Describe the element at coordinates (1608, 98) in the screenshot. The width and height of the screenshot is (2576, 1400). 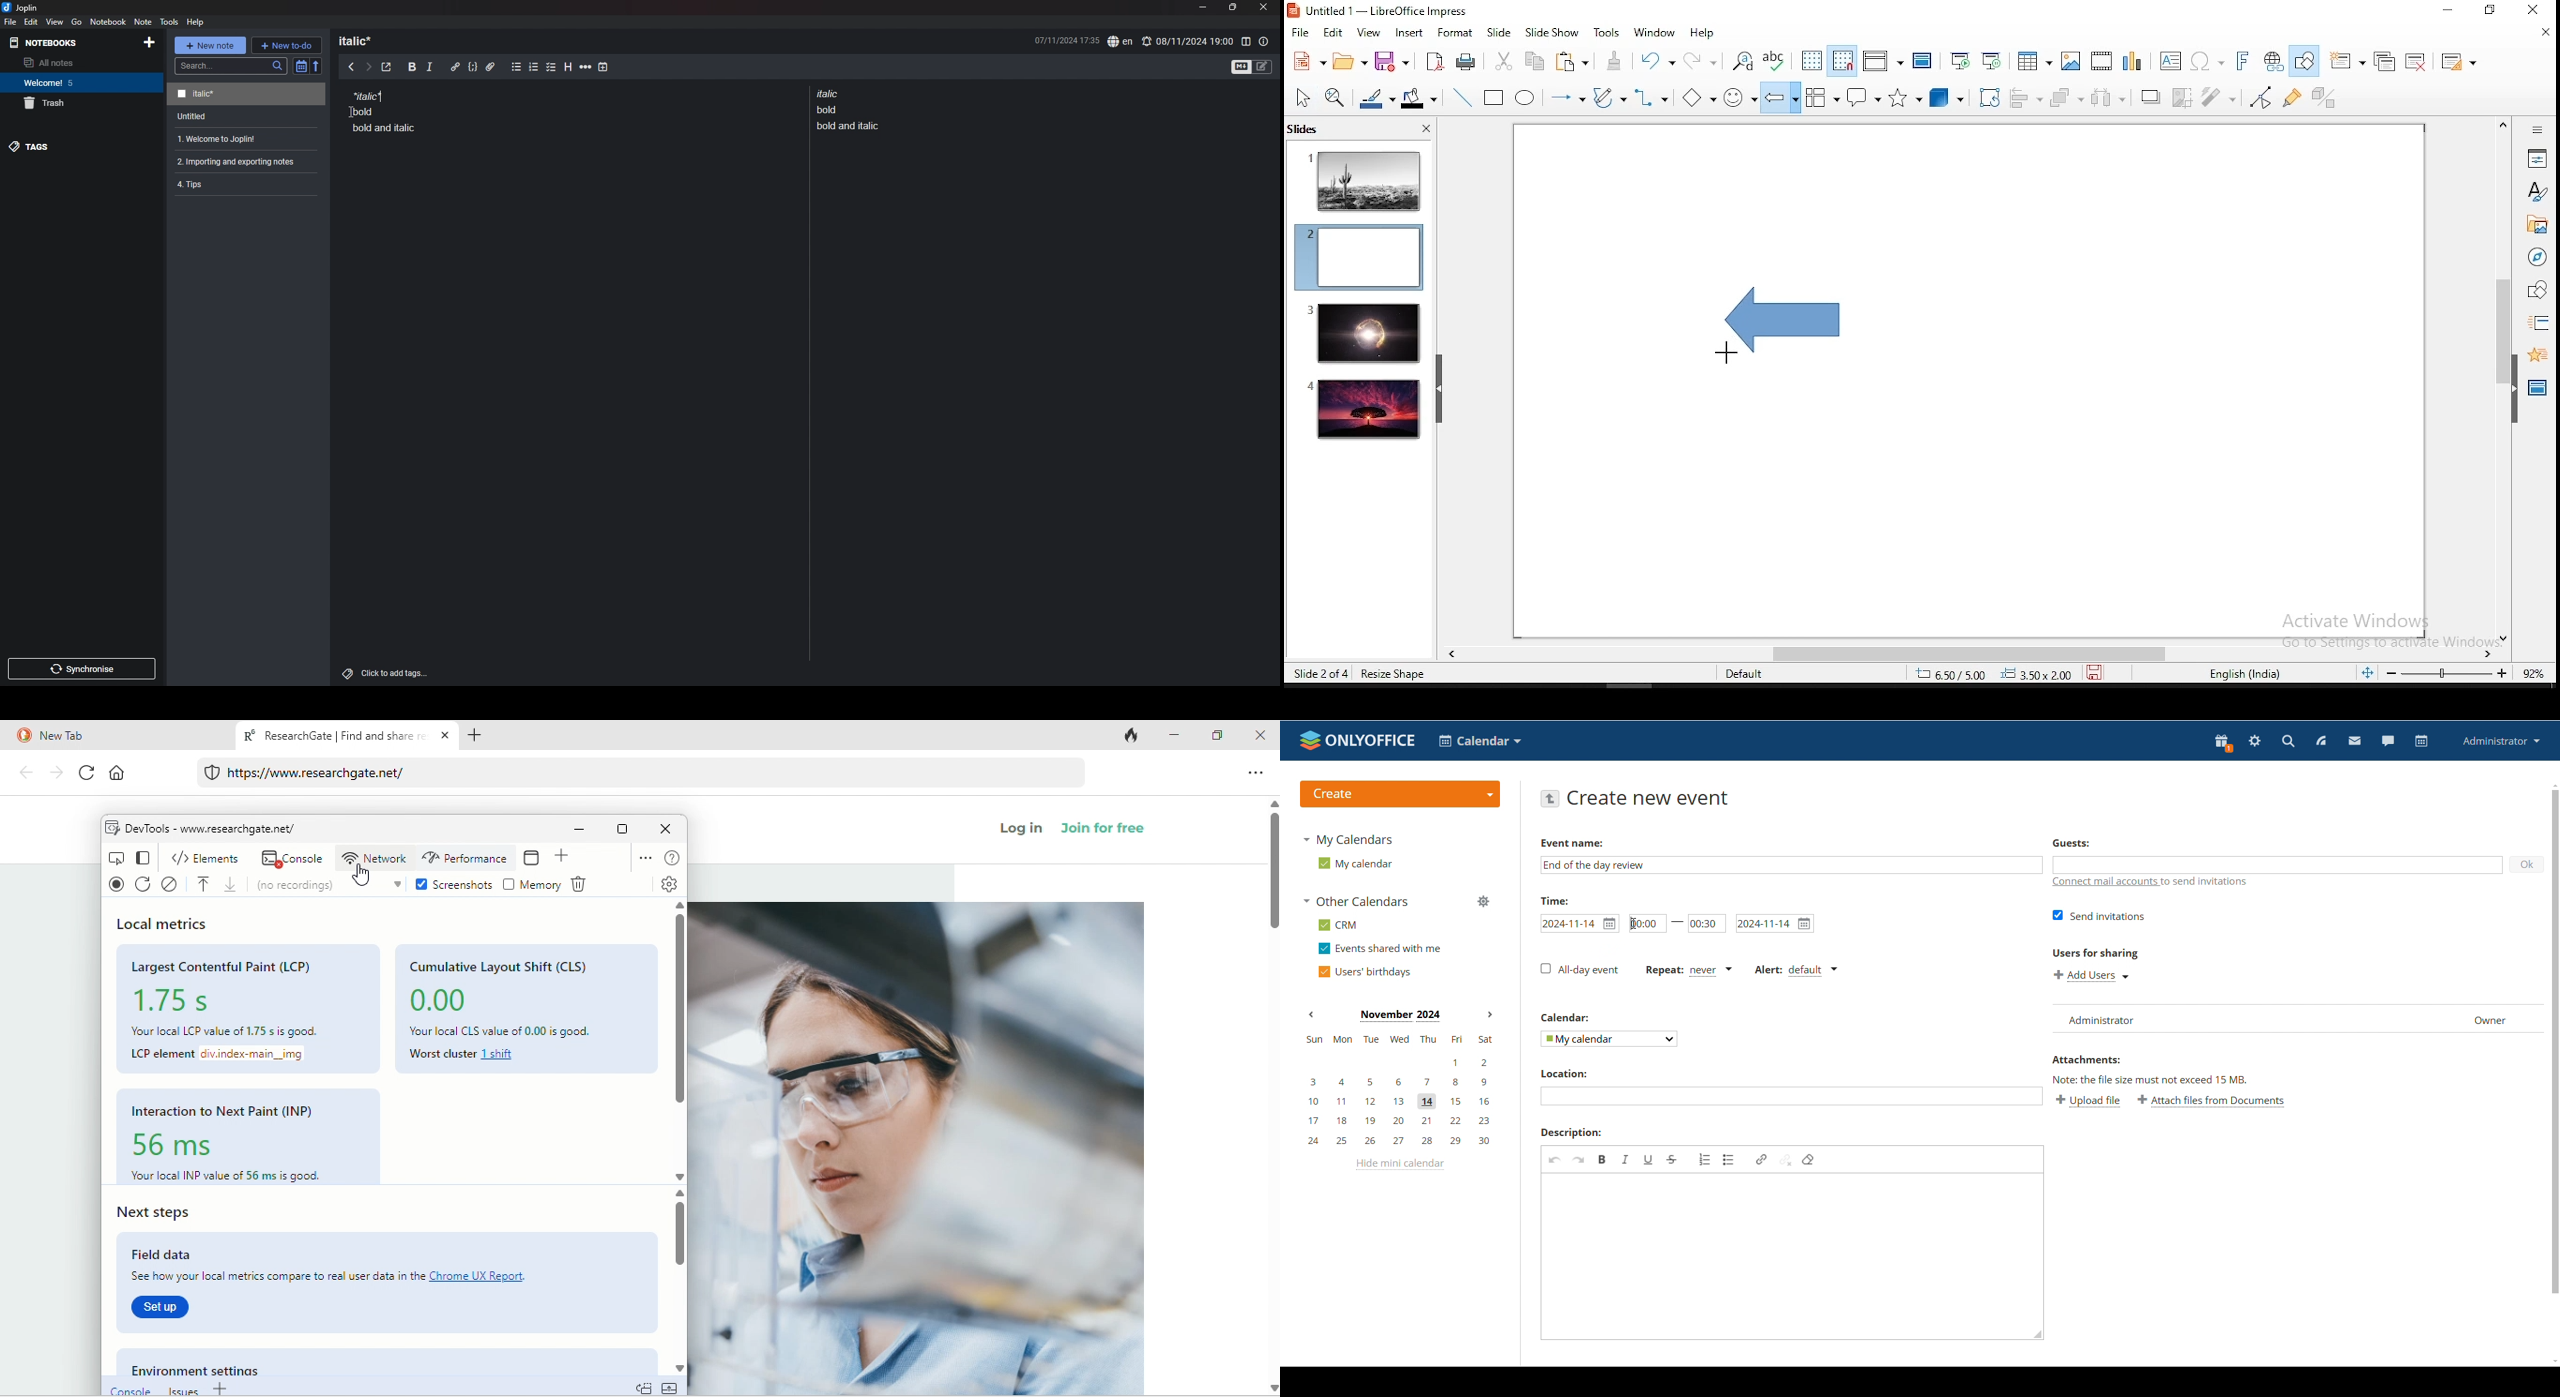
I see `curves and polygons` at that location.